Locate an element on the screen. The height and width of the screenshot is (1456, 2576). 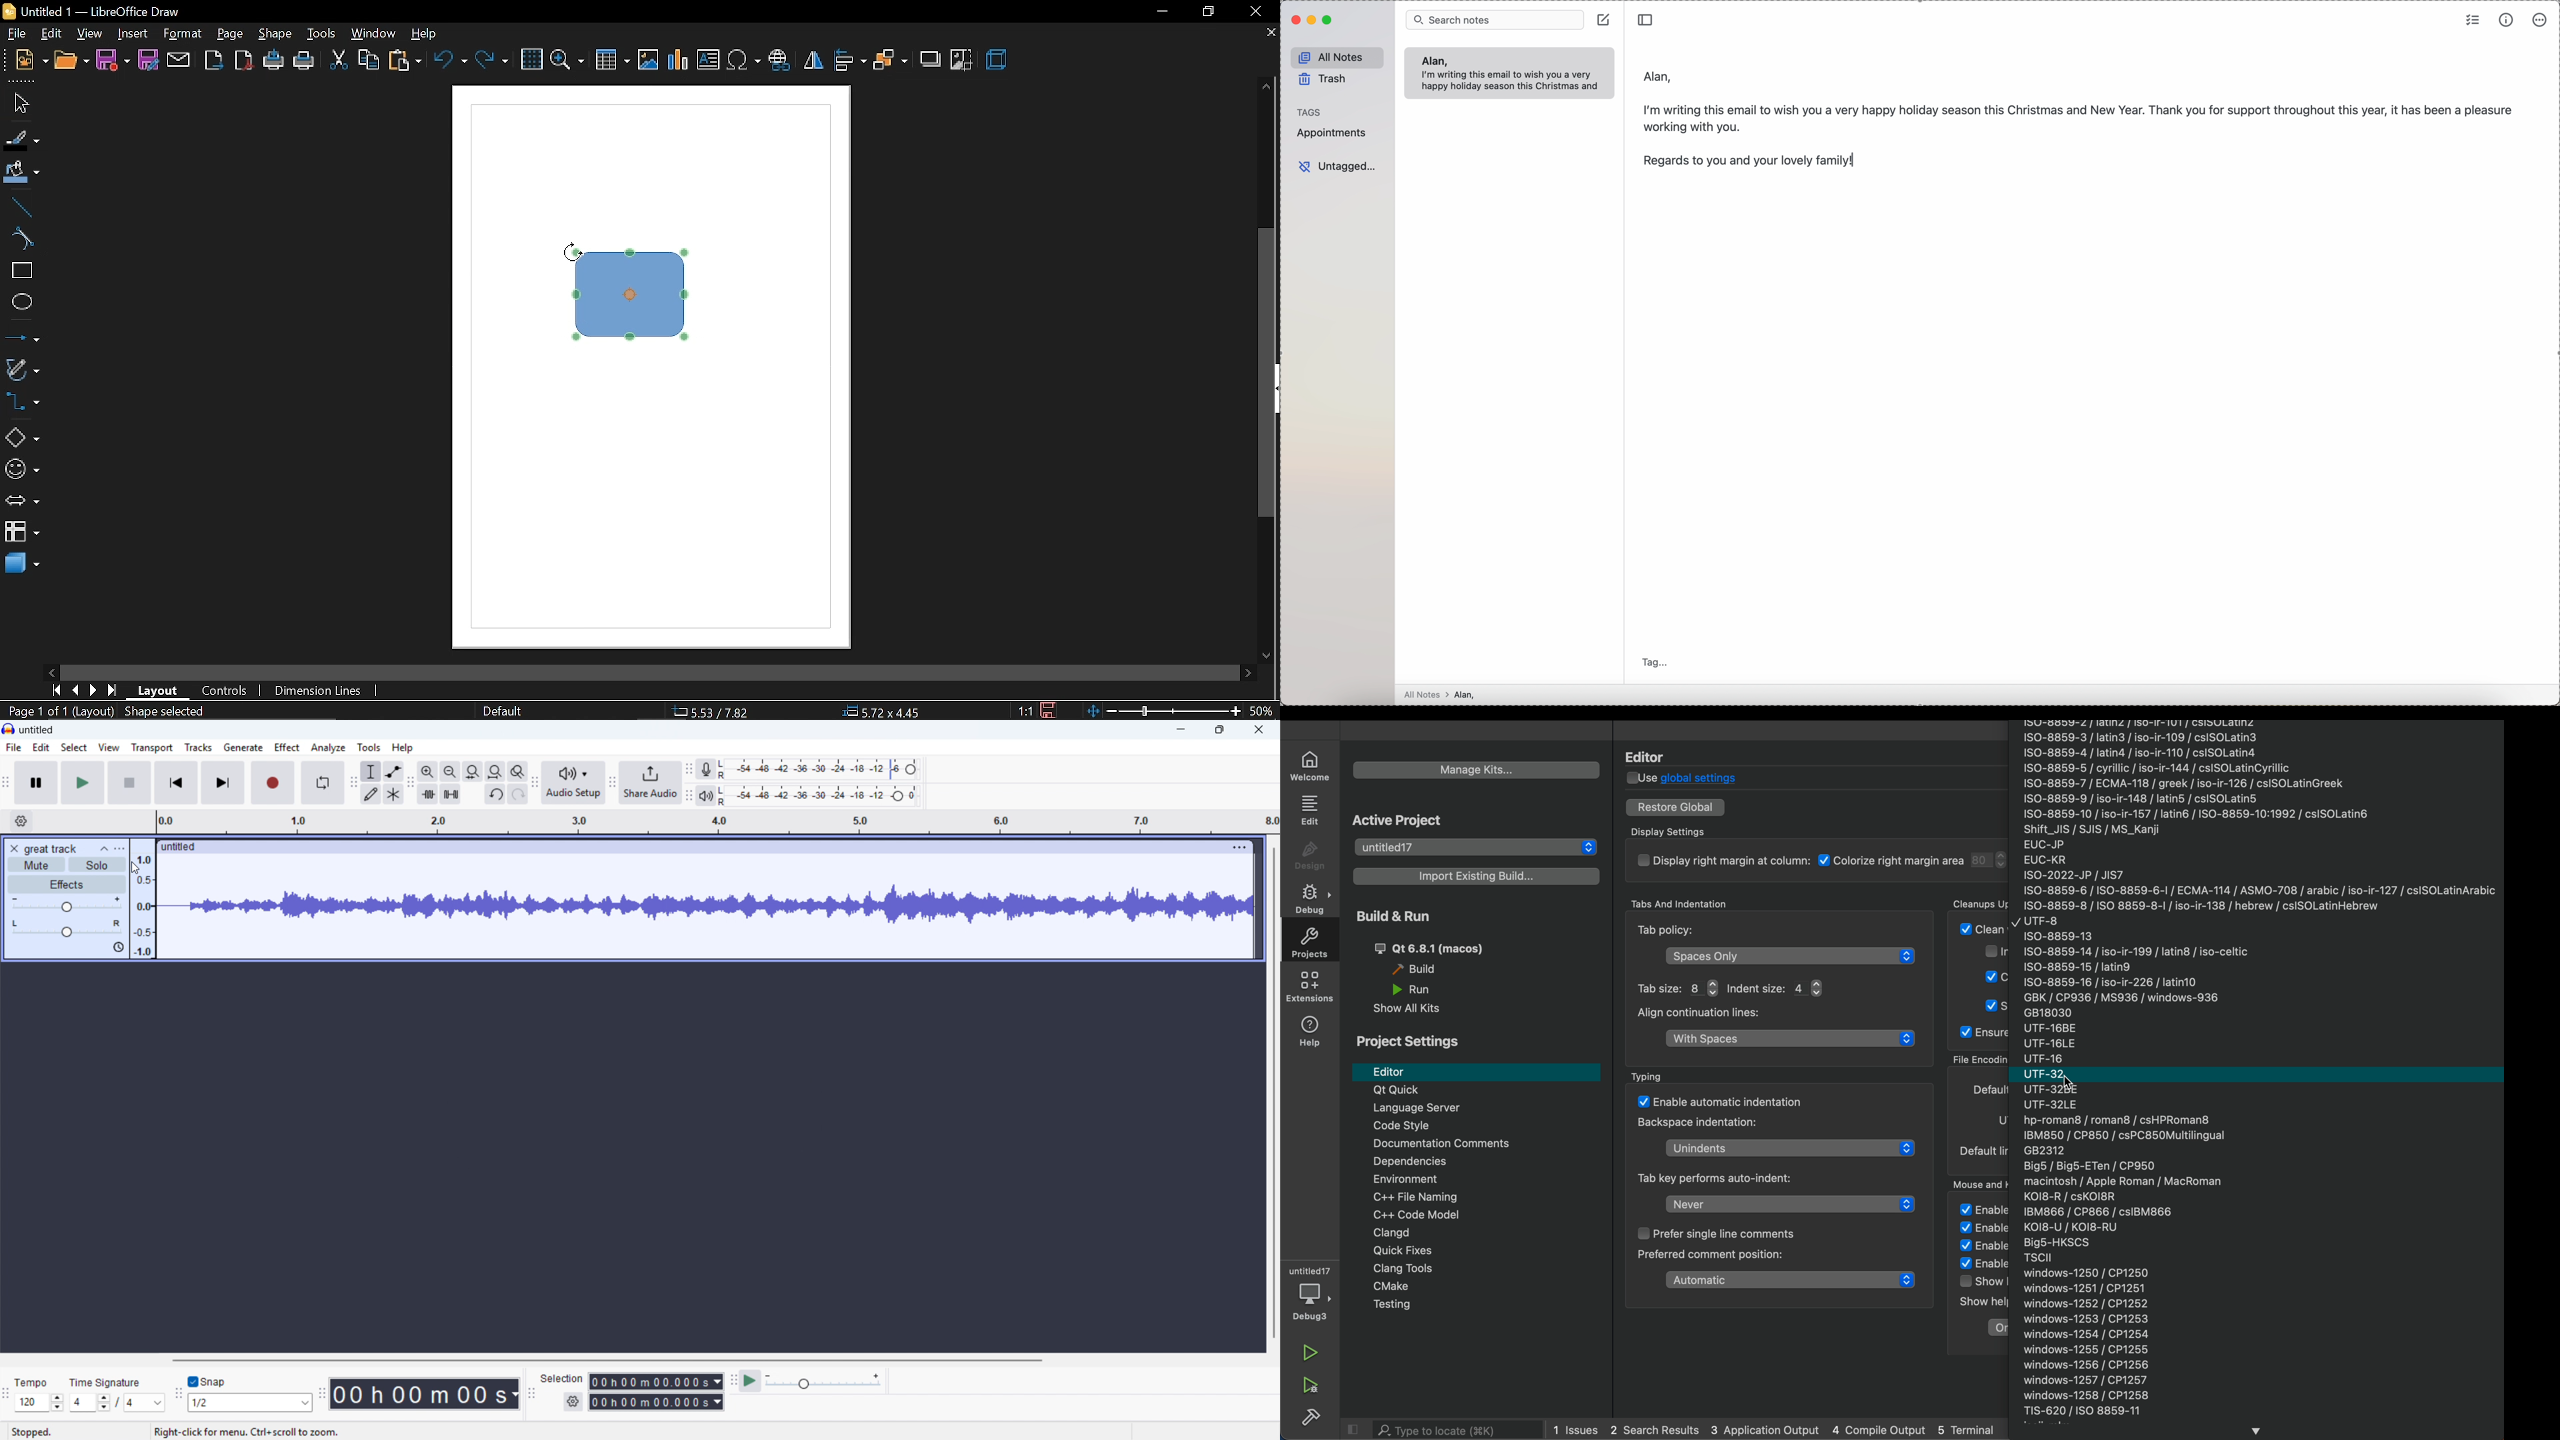
line is located at coordinates (19, 208).